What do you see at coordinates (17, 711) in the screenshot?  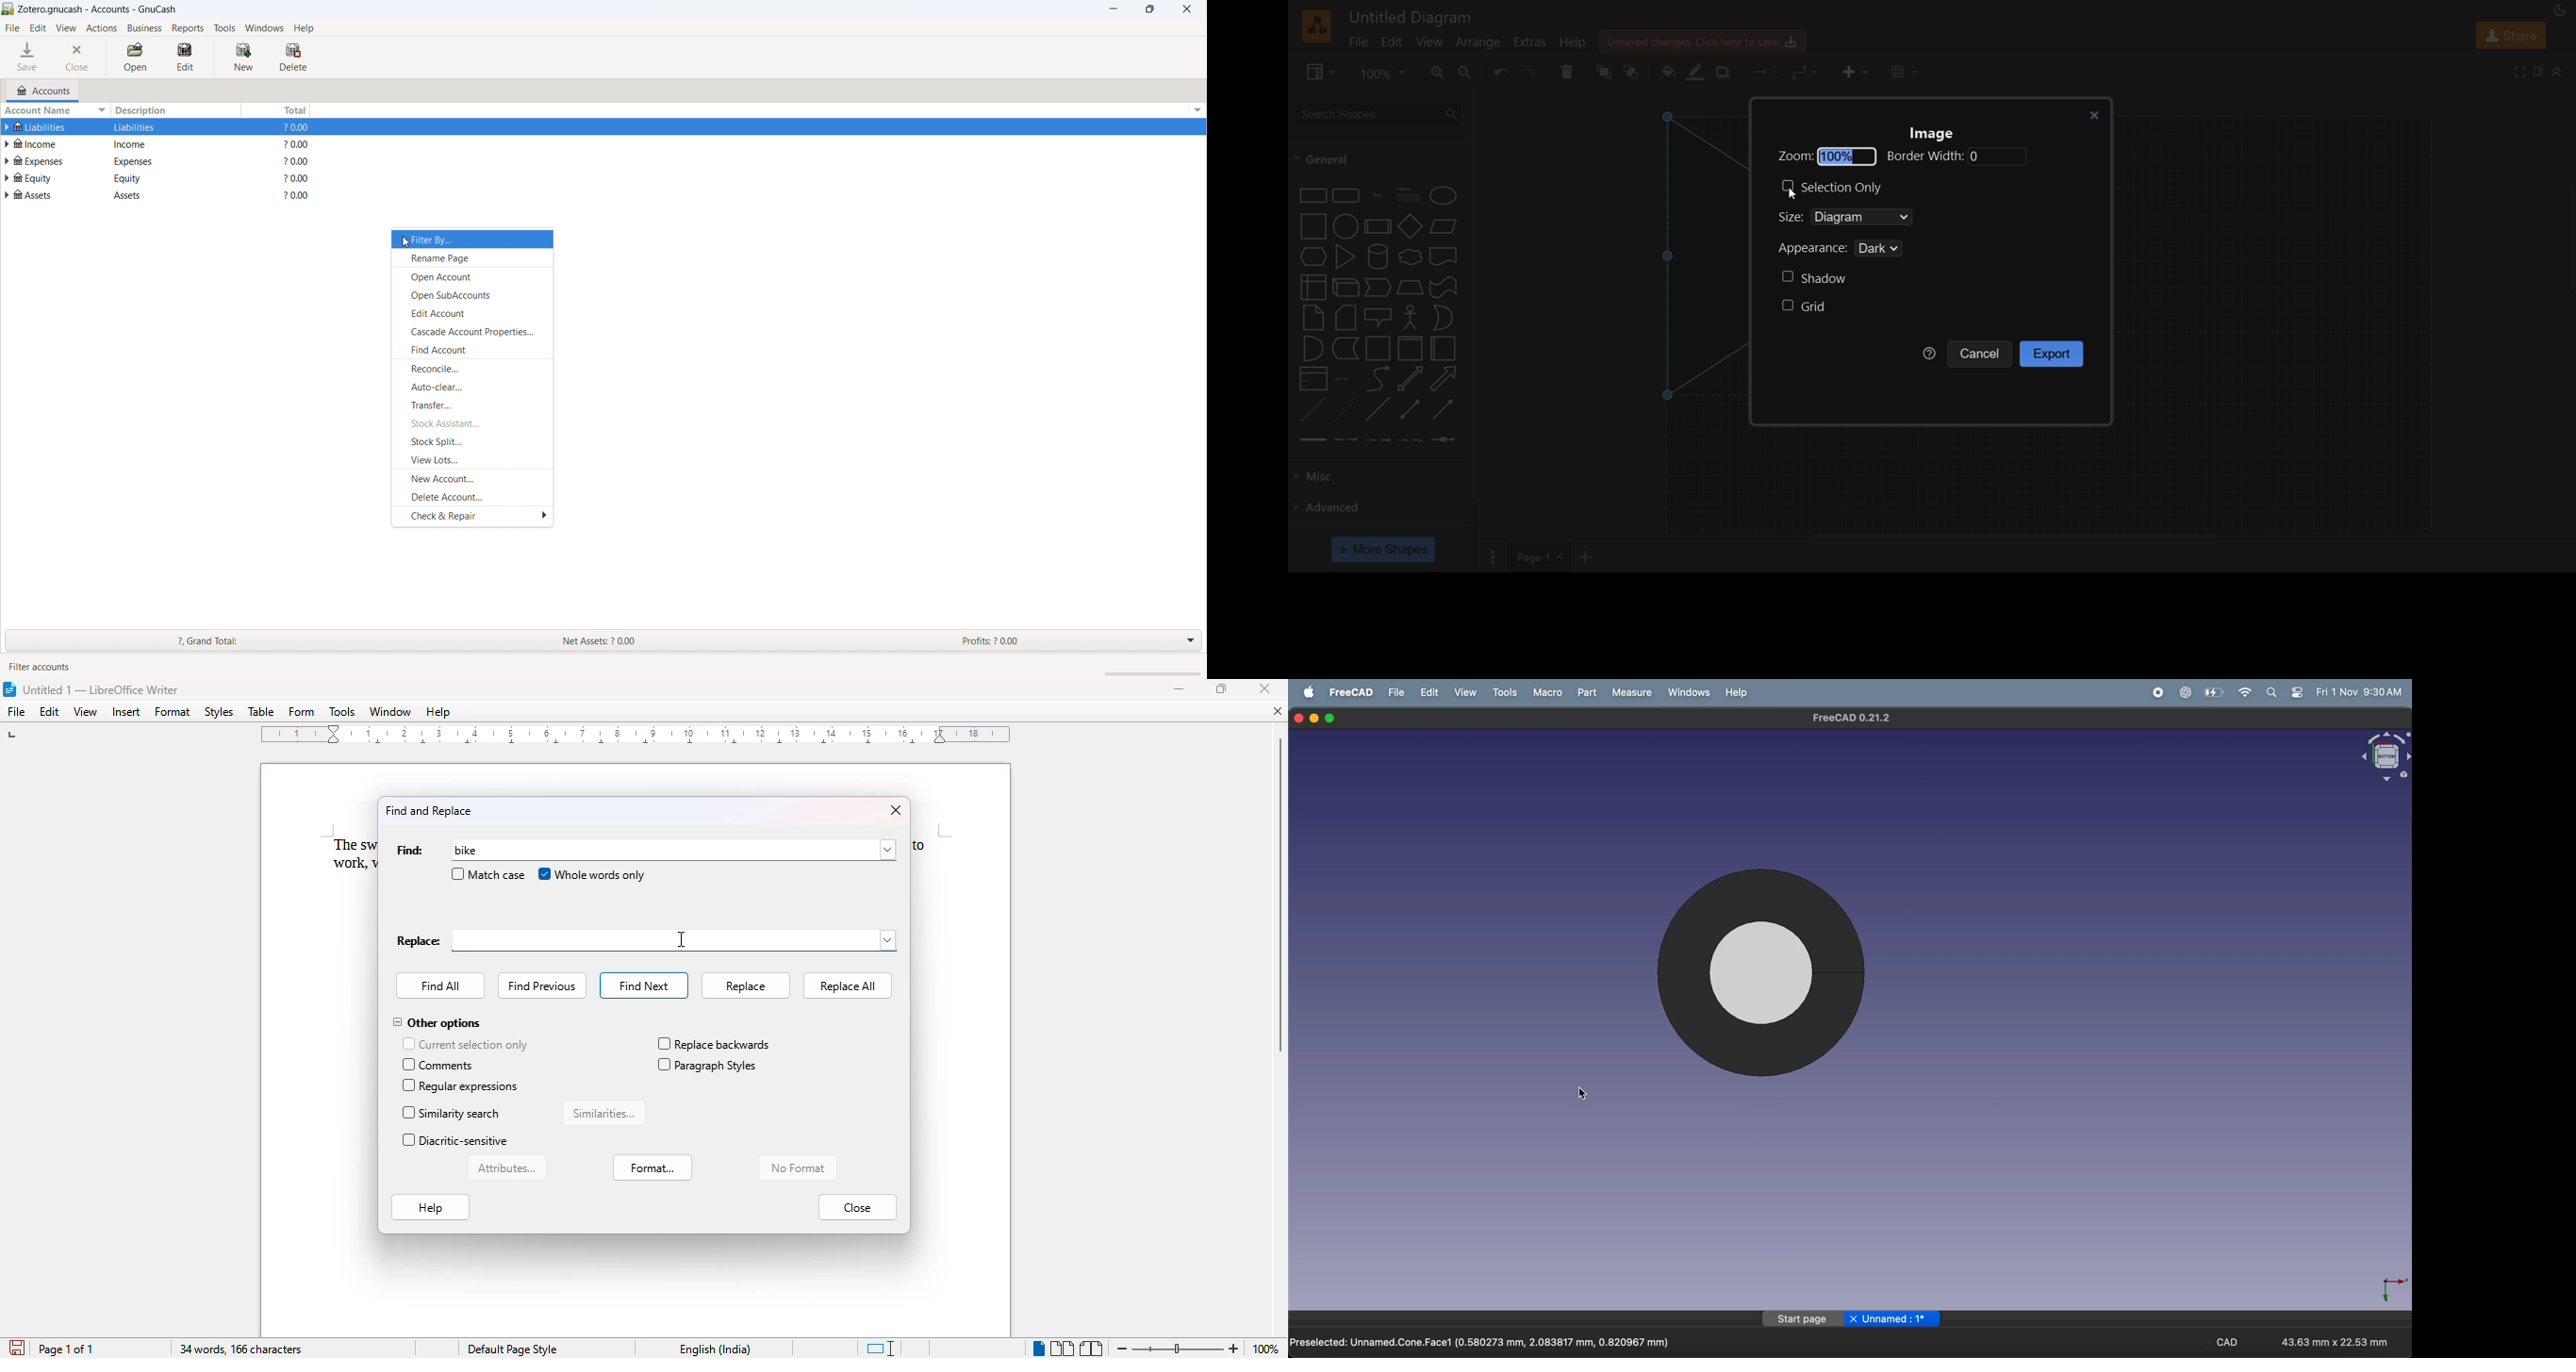 I see `file` at bounding box center [17, 711].